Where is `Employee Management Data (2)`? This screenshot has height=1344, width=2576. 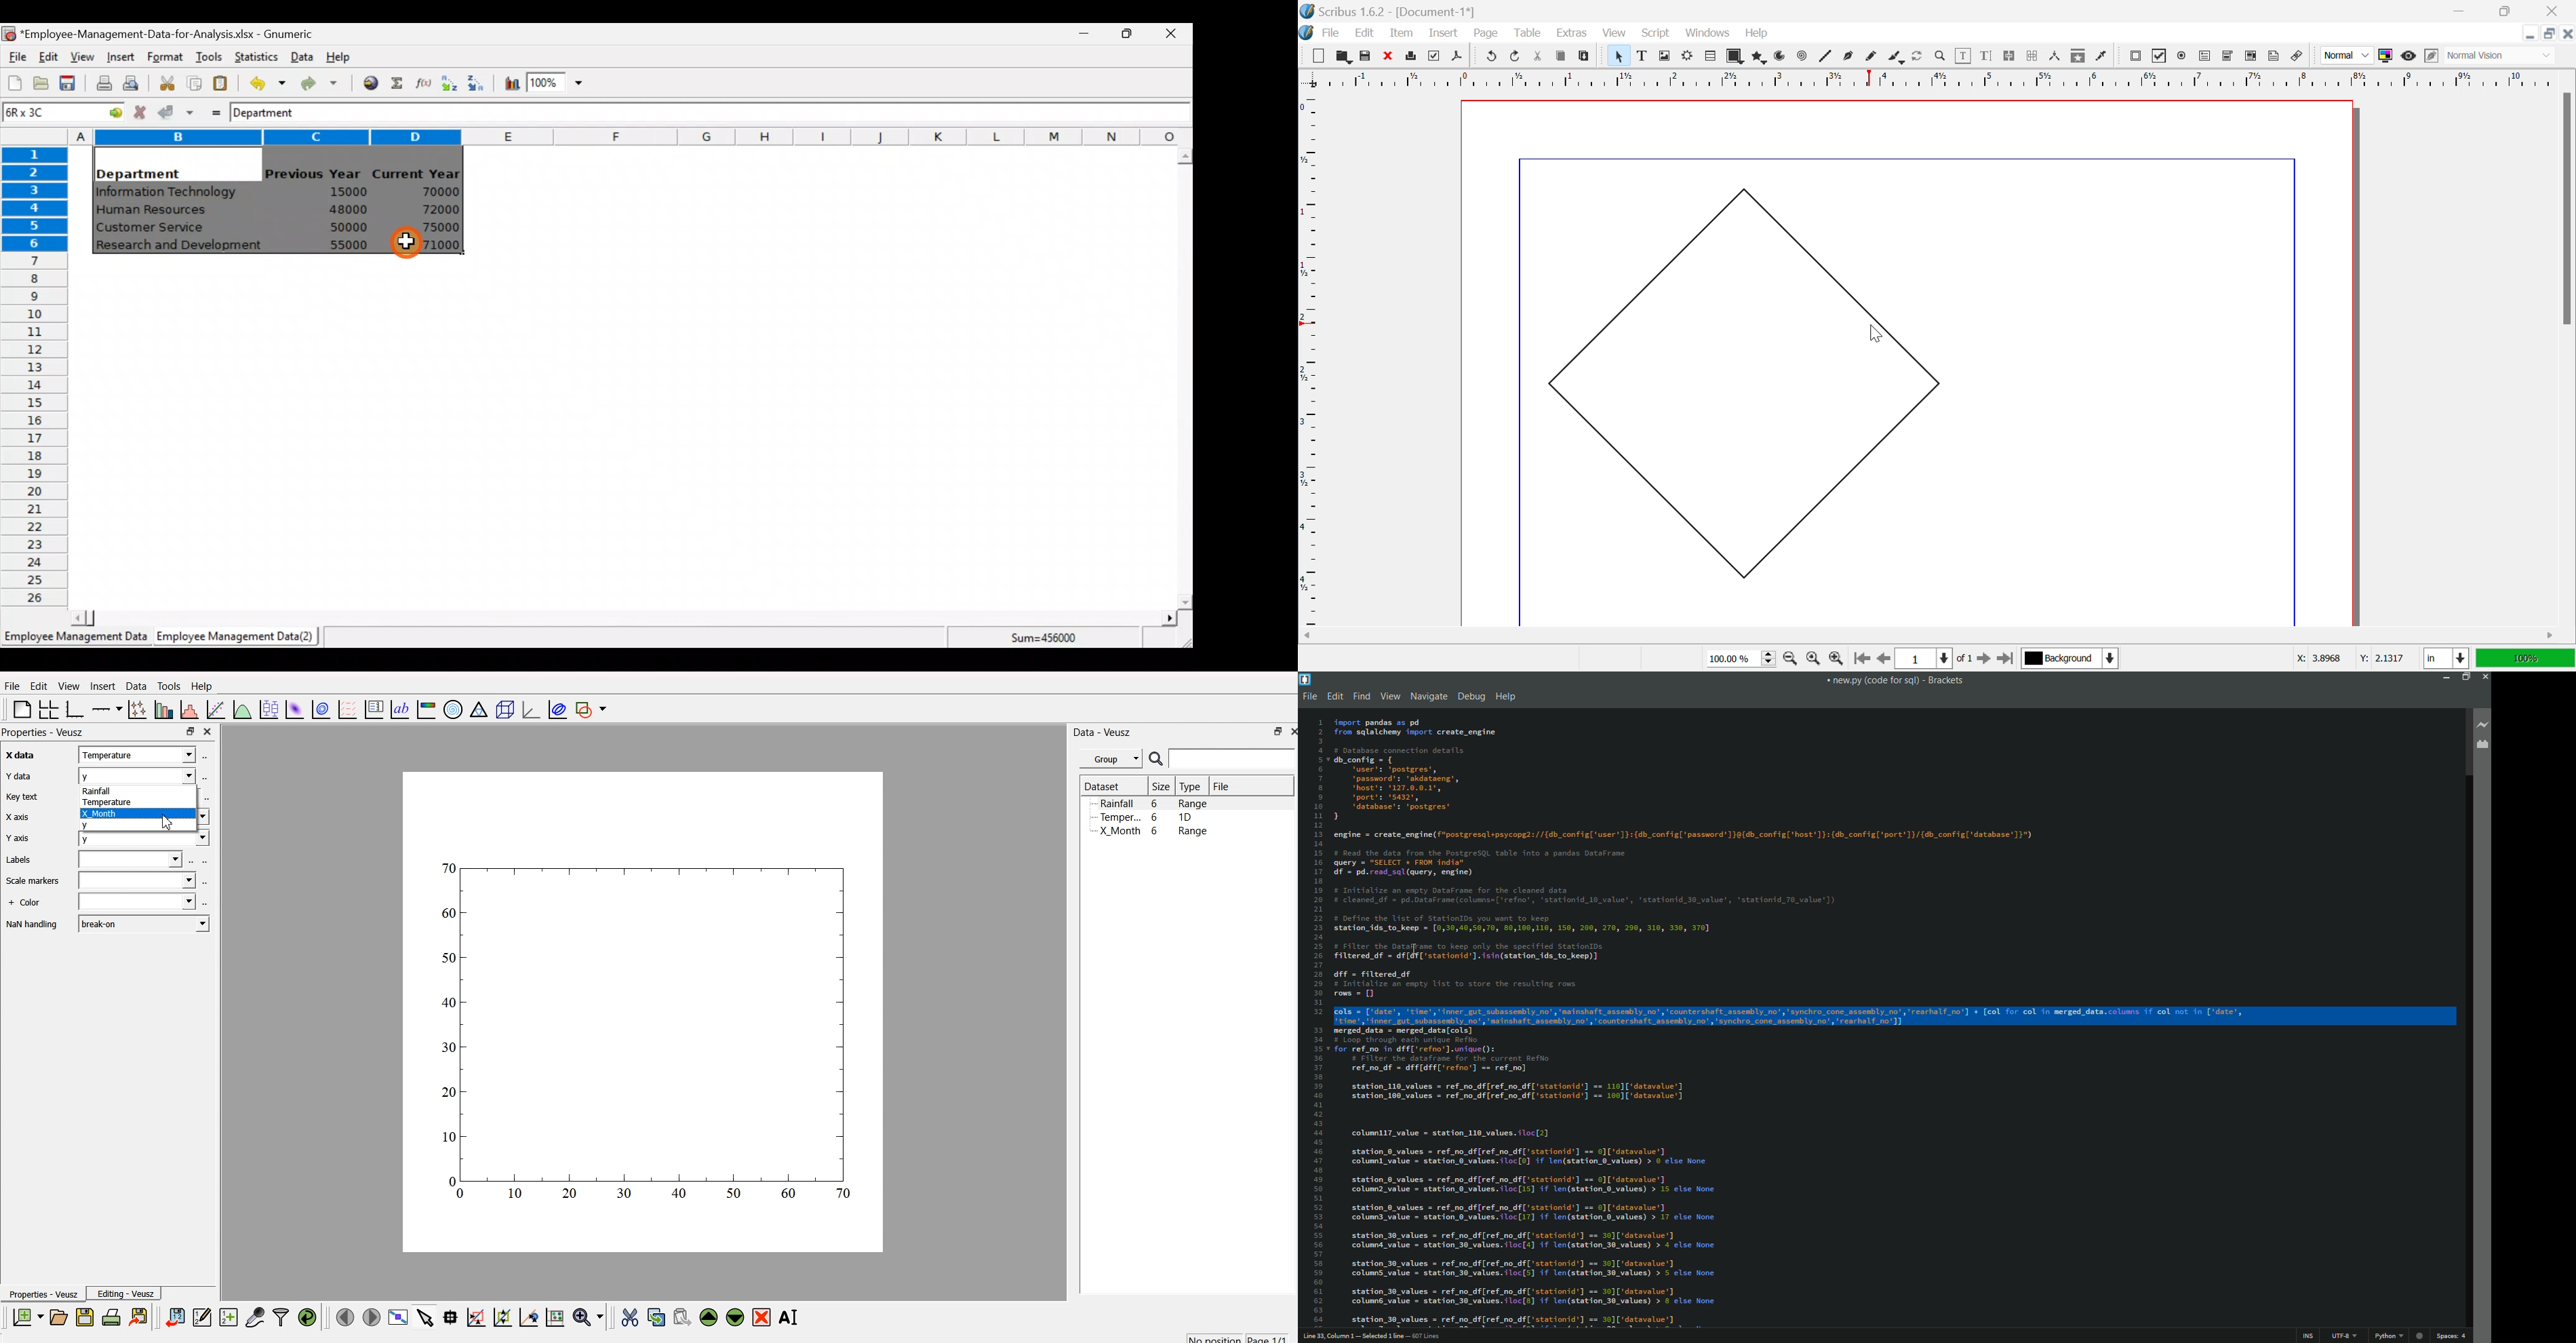 Employee Management Data (2) is located at coordinates (238, 637).